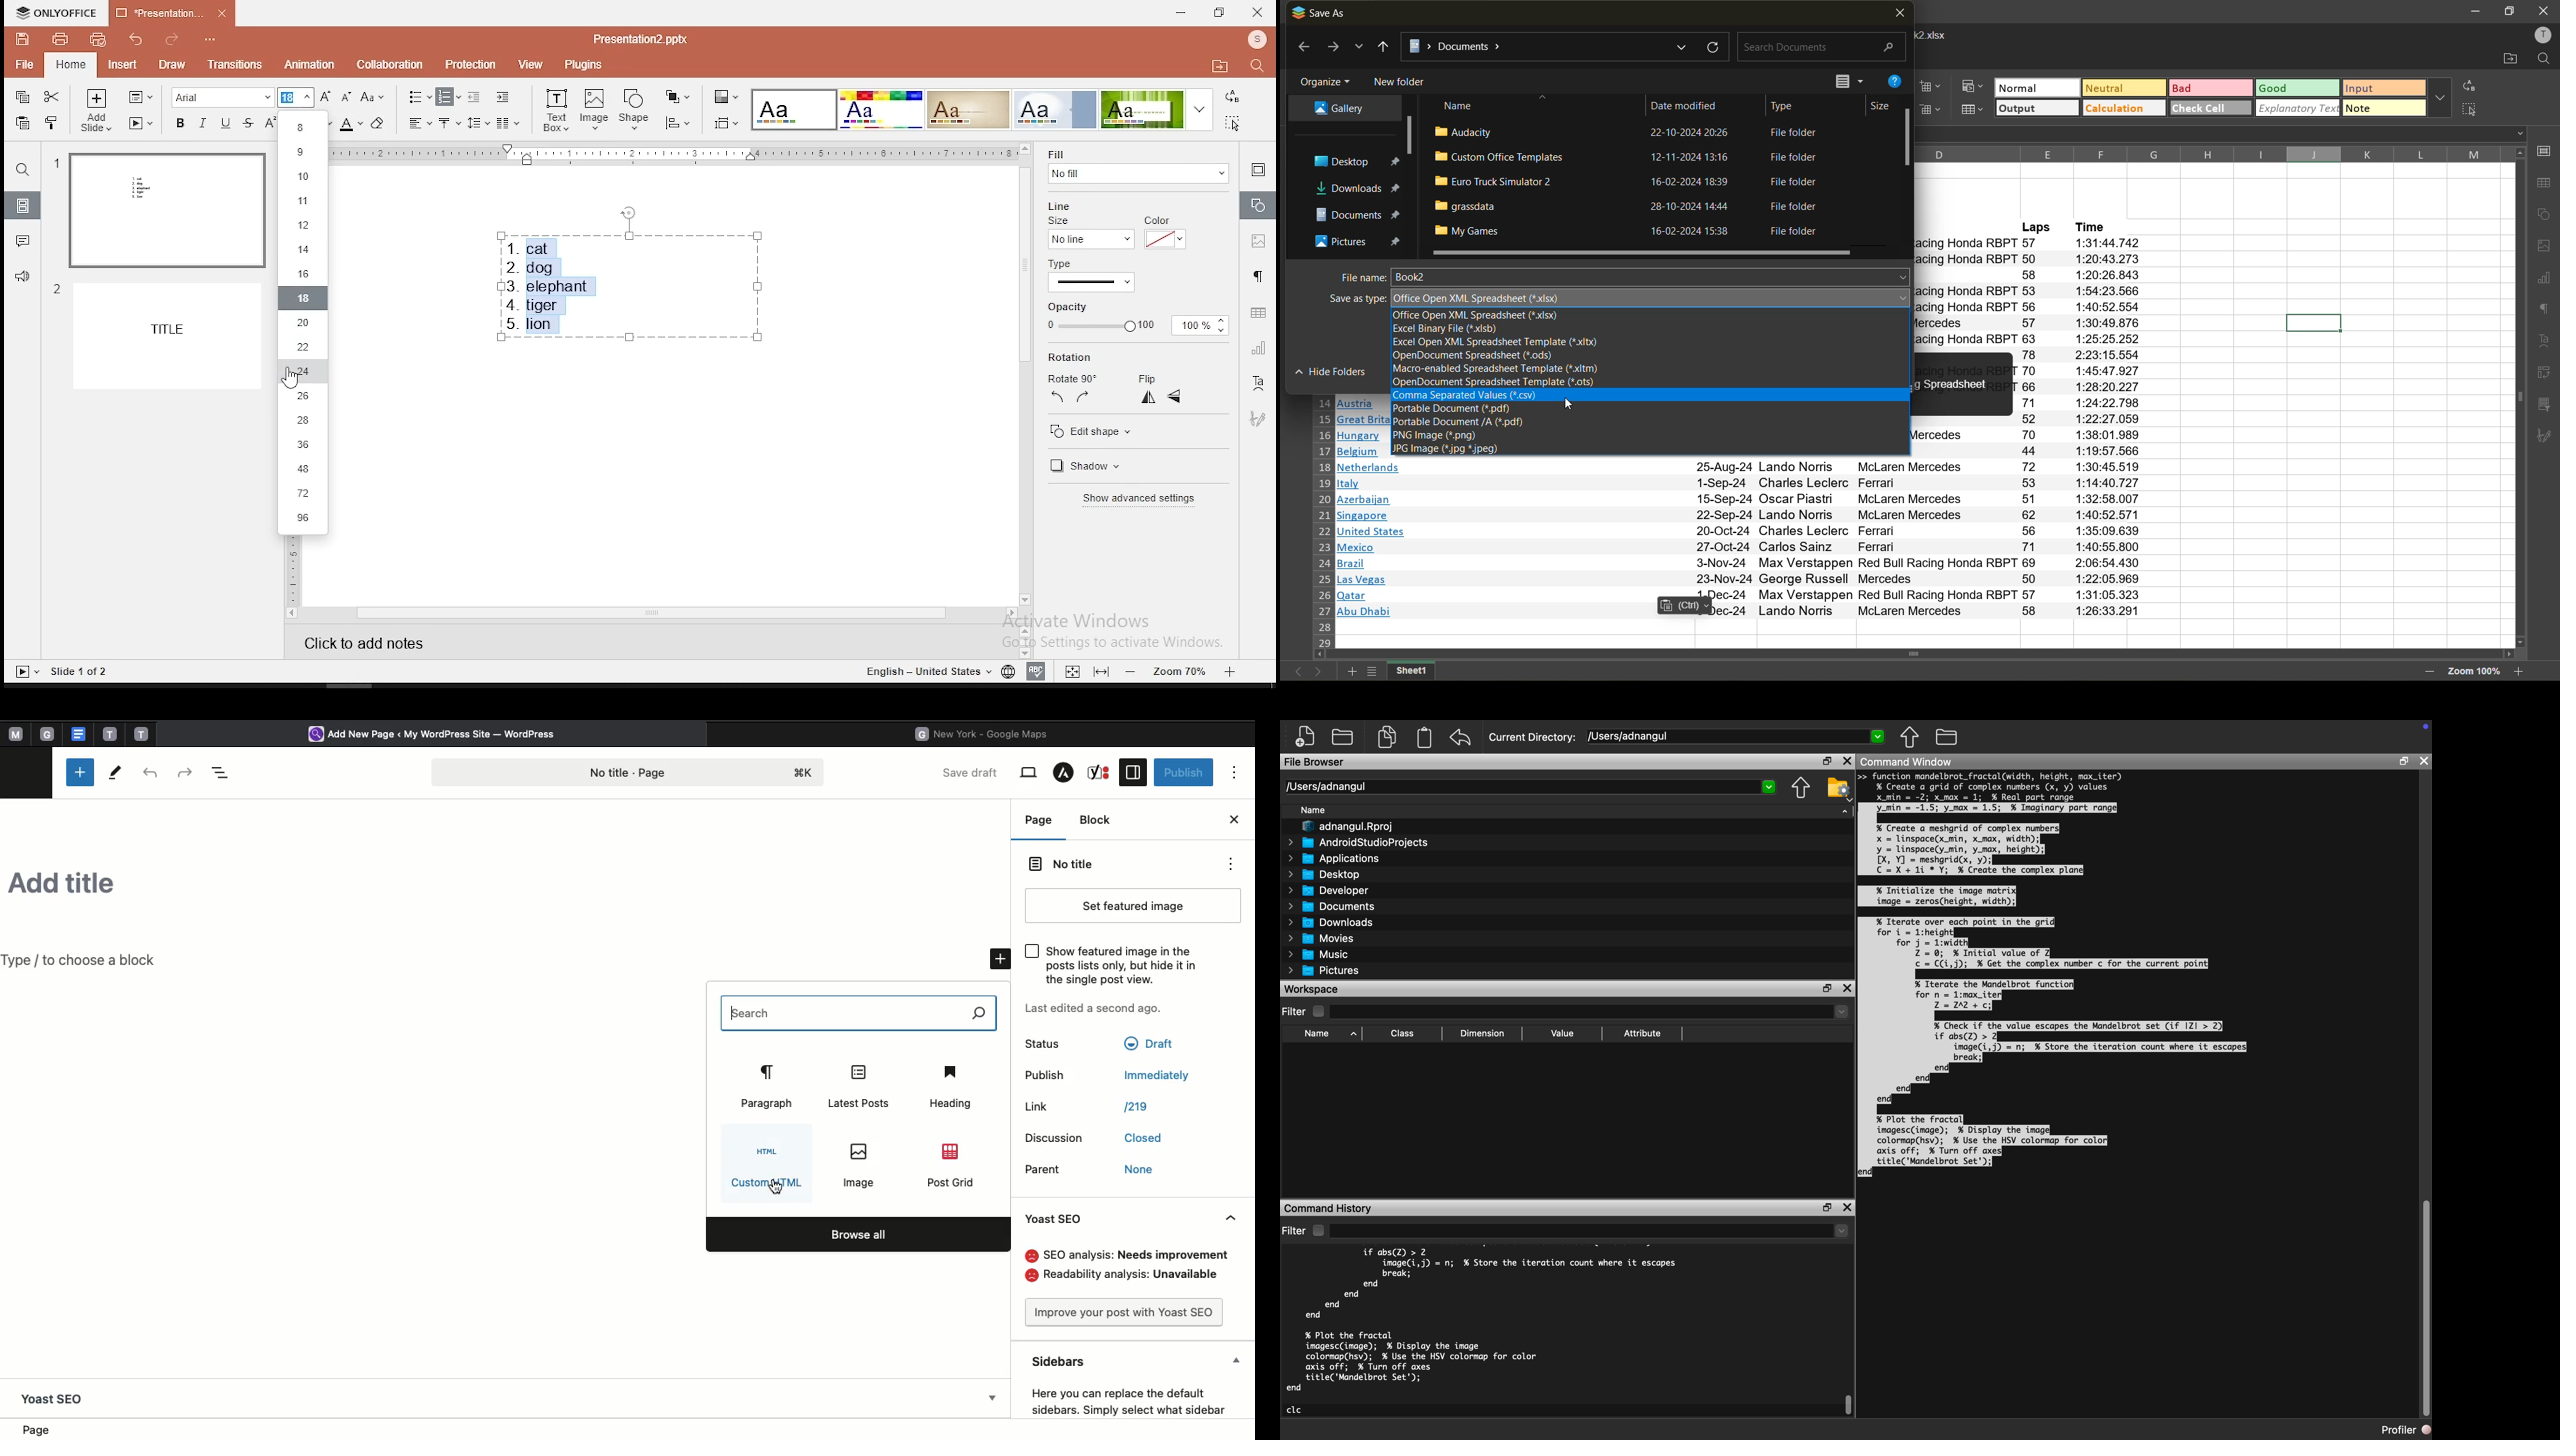 This screenshot has height=1456, width=2576. What do you see at coordinates (50, 98) in the screenshot?
I see `cut` at bounding box center [50, 98].